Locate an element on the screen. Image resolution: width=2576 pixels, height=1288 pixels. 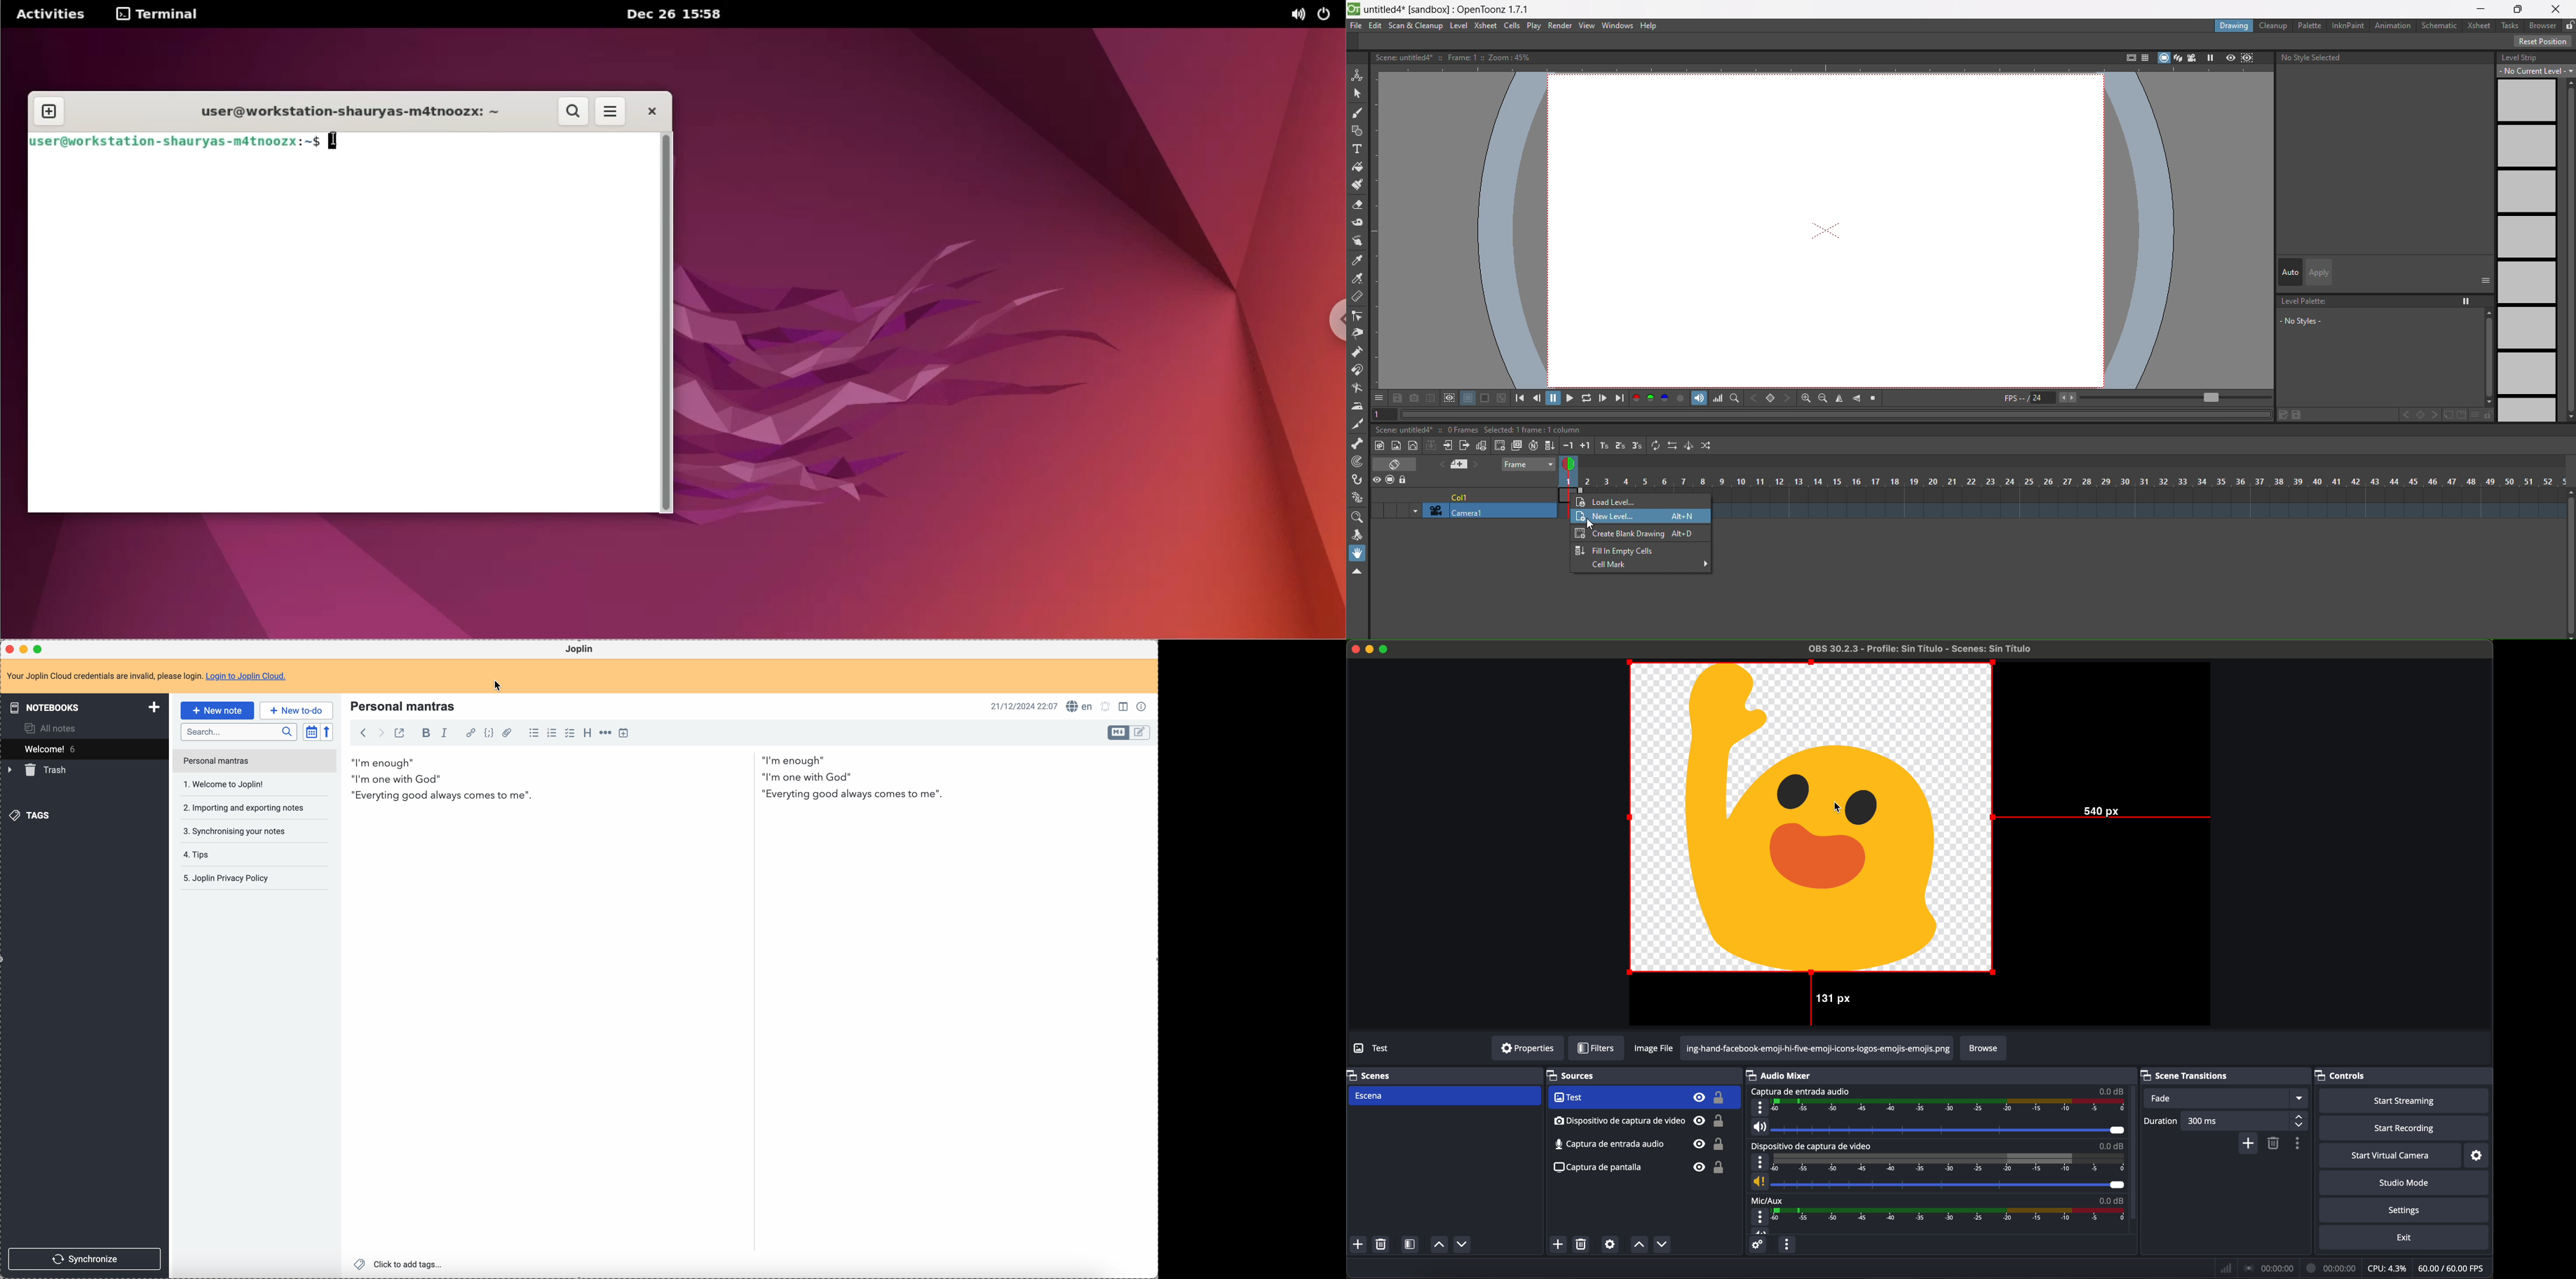
horizontal rule is located at coordinates (605, 734).